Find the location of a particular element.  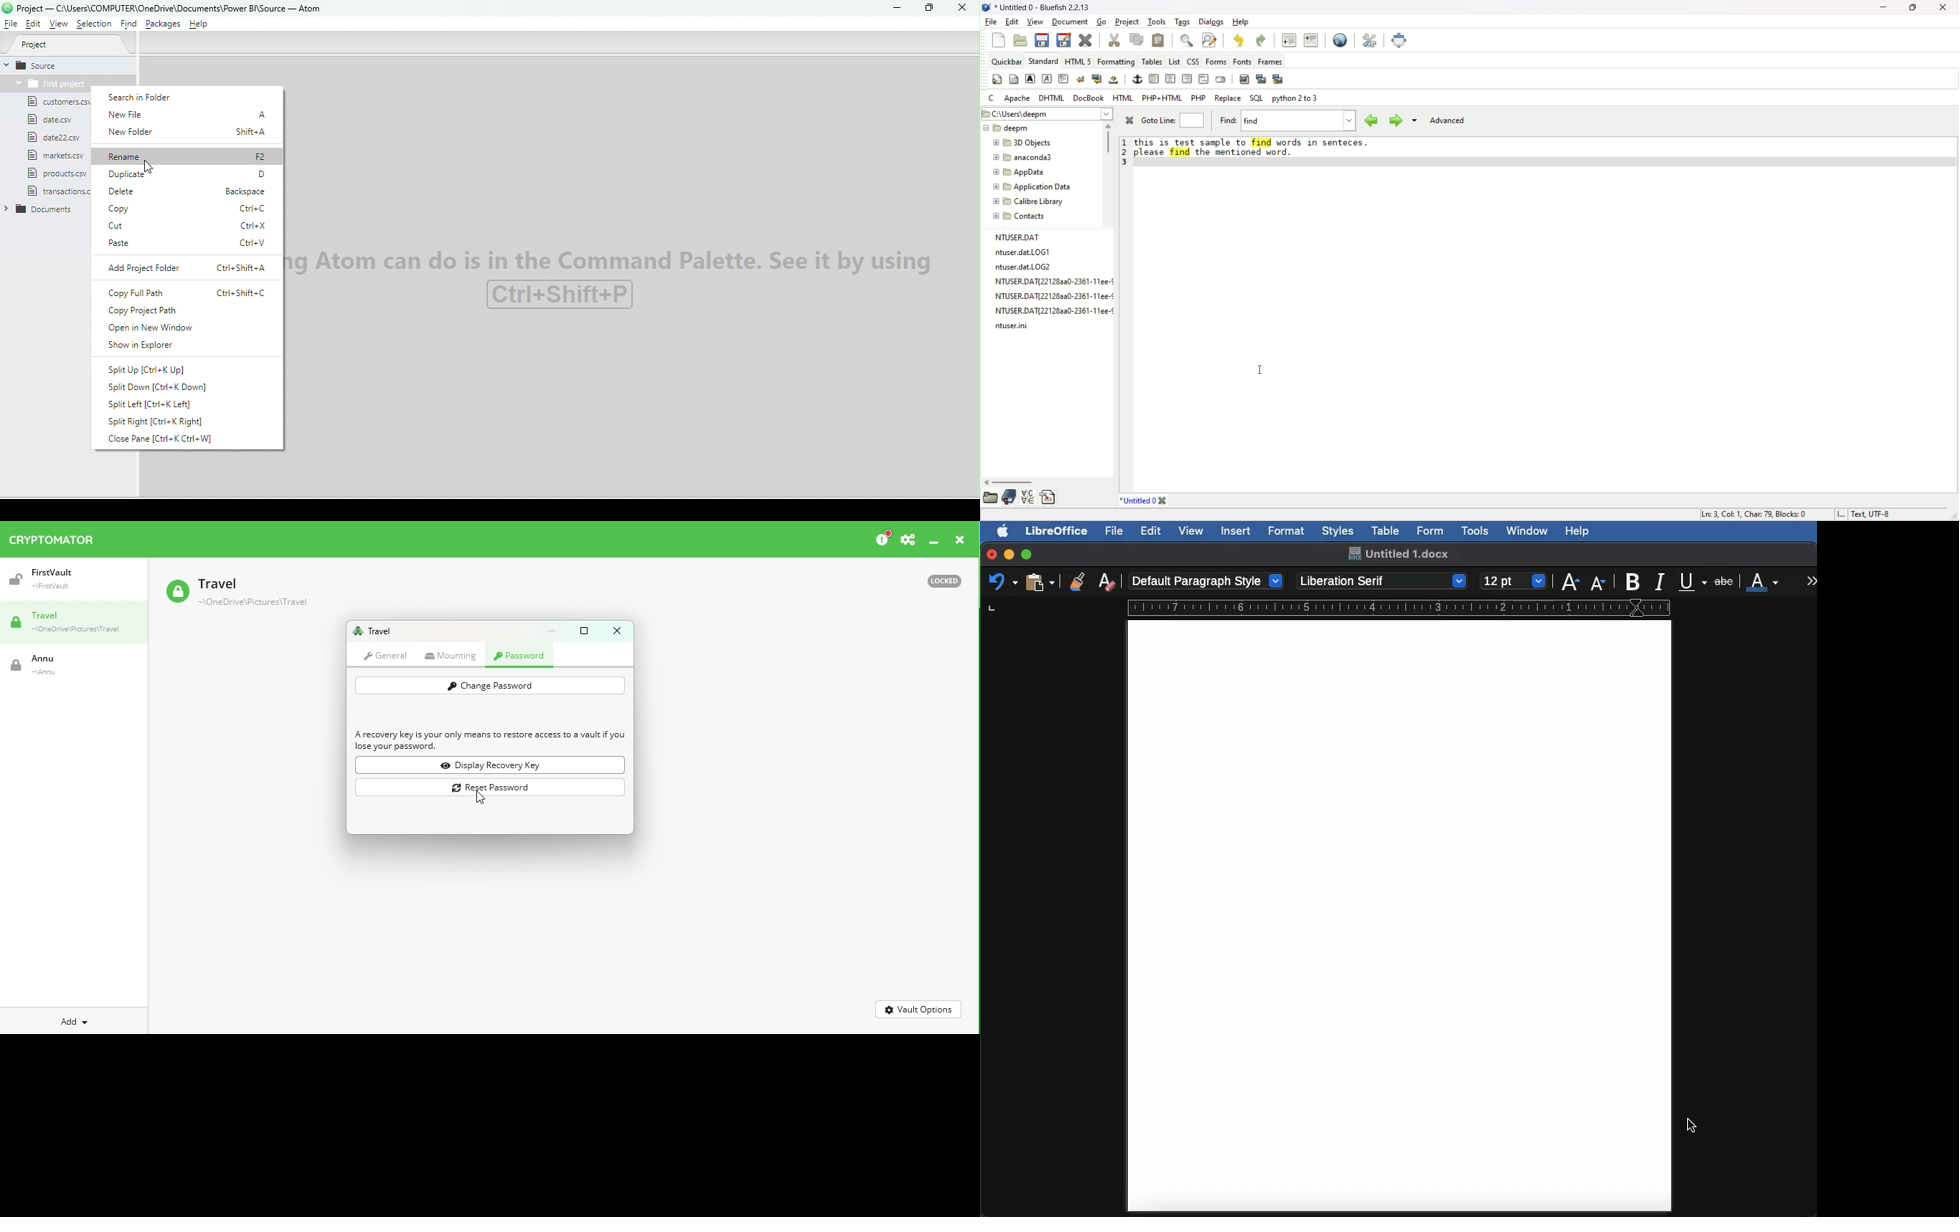

Undo is located at coordinates (1002, 581).